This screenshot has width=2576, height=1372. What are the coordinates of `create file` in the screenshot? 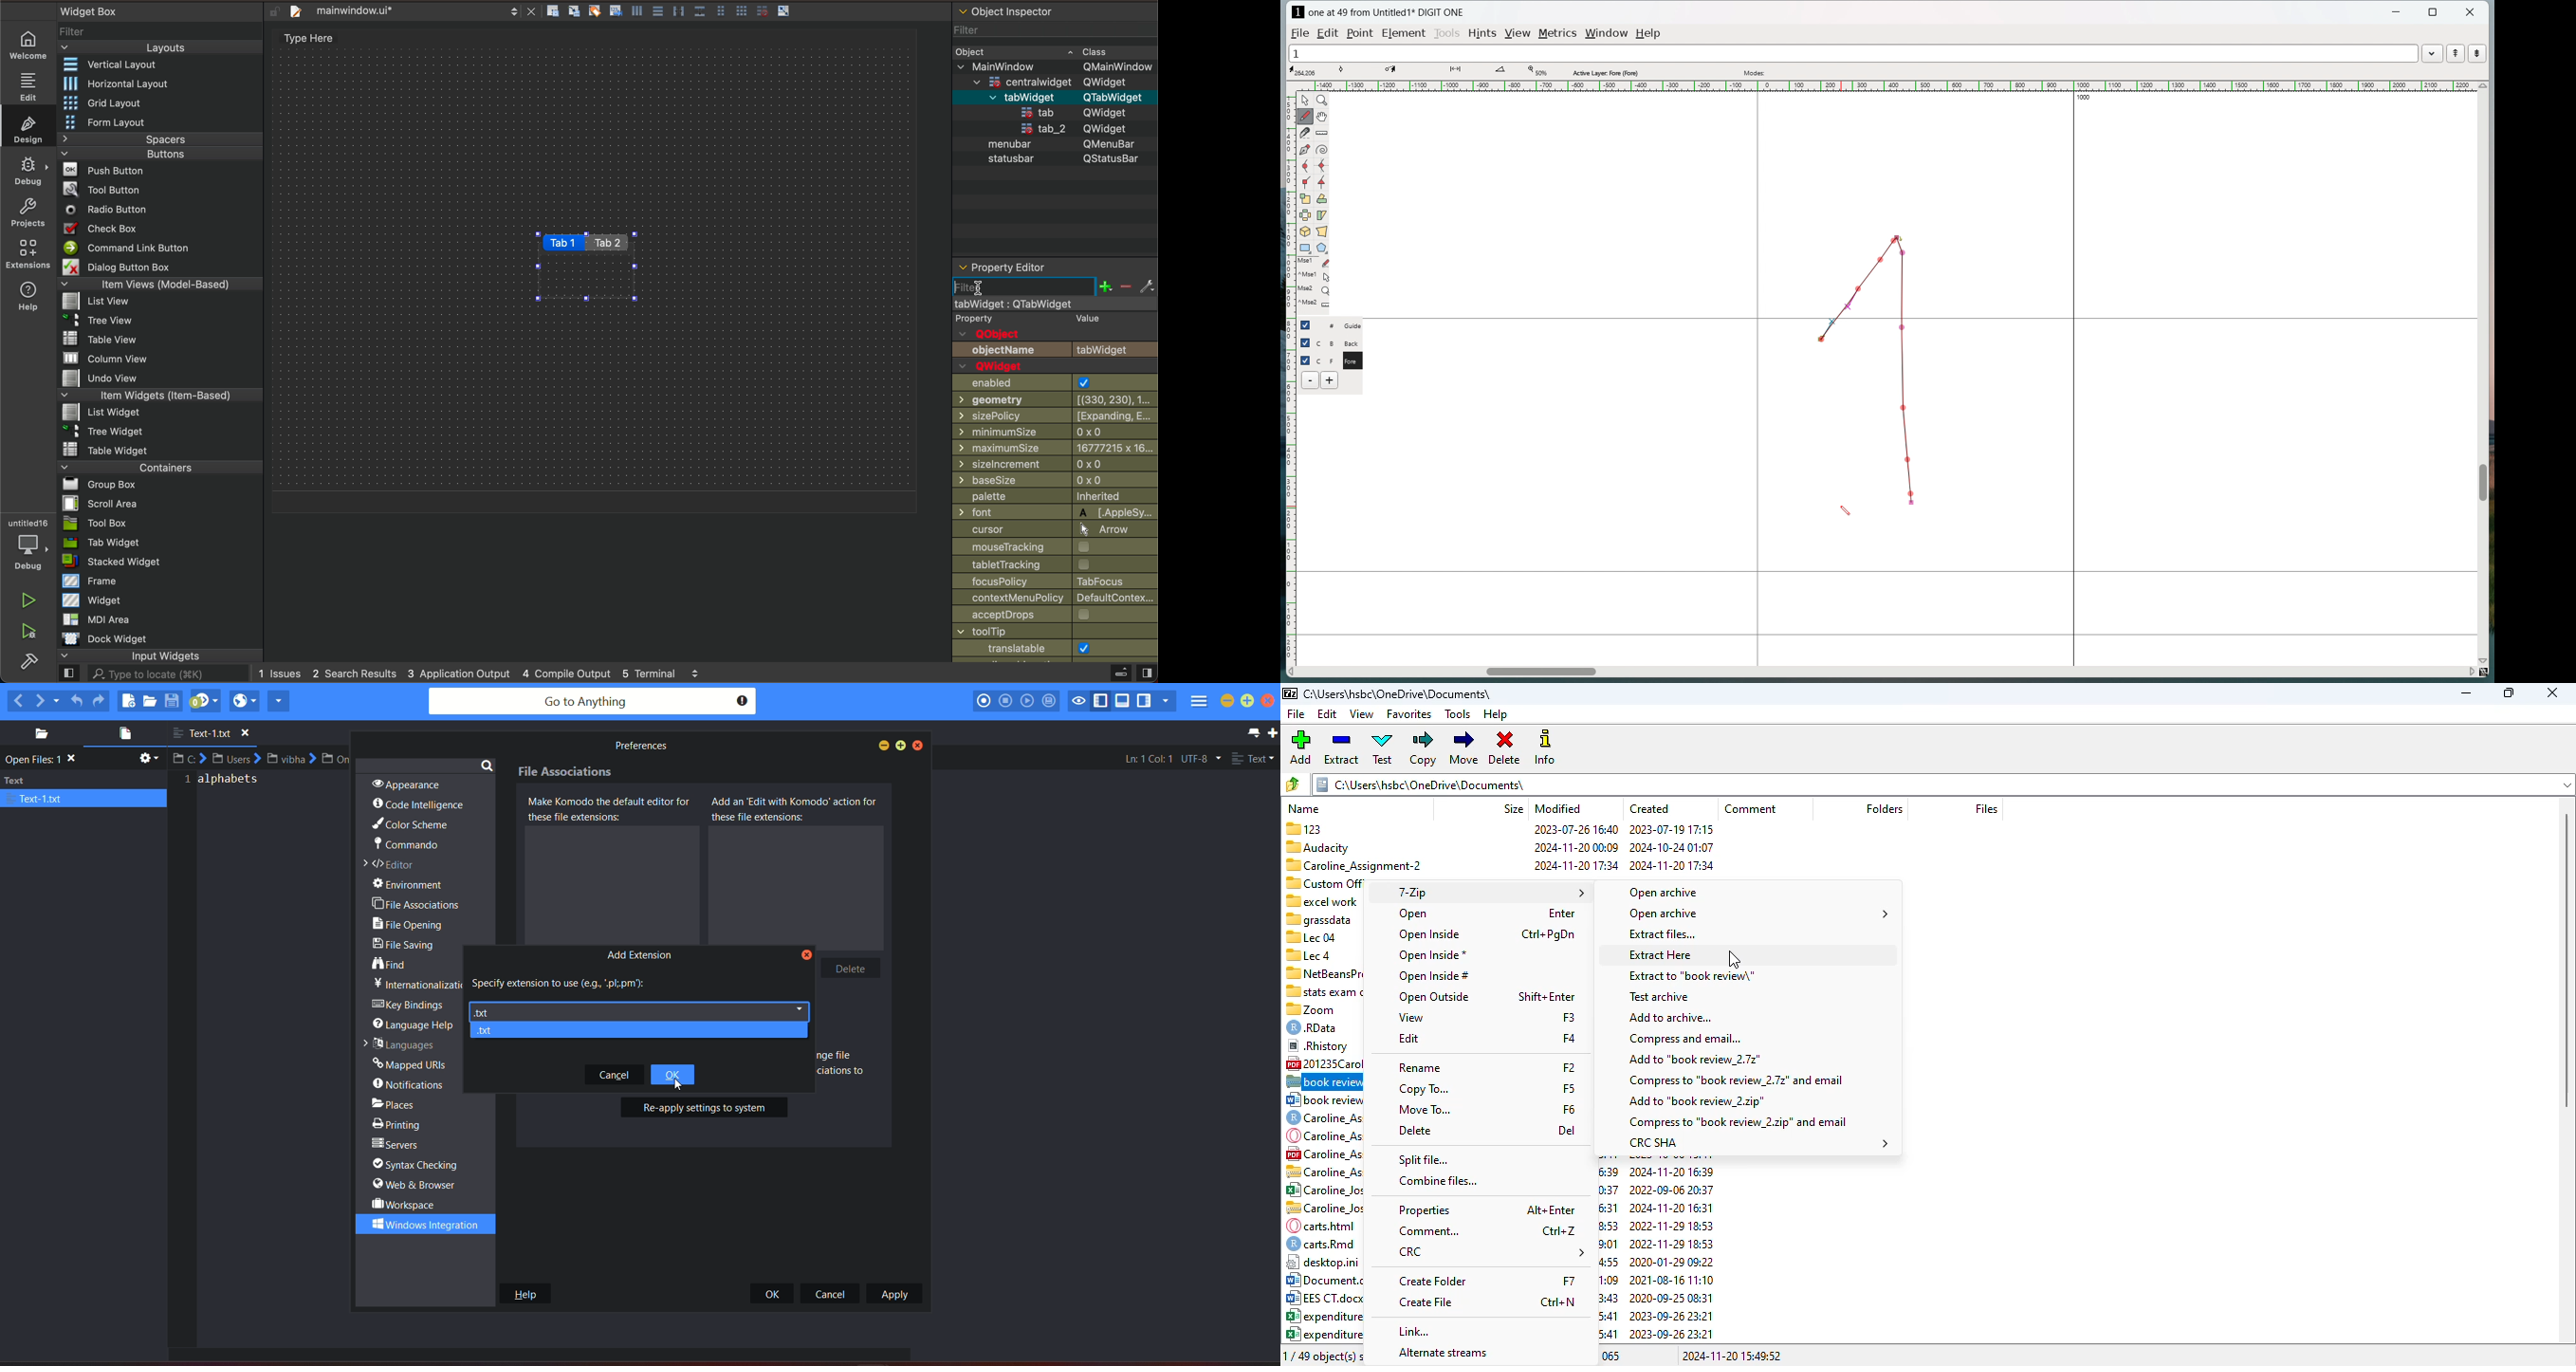 It's located at (1426, 1302).